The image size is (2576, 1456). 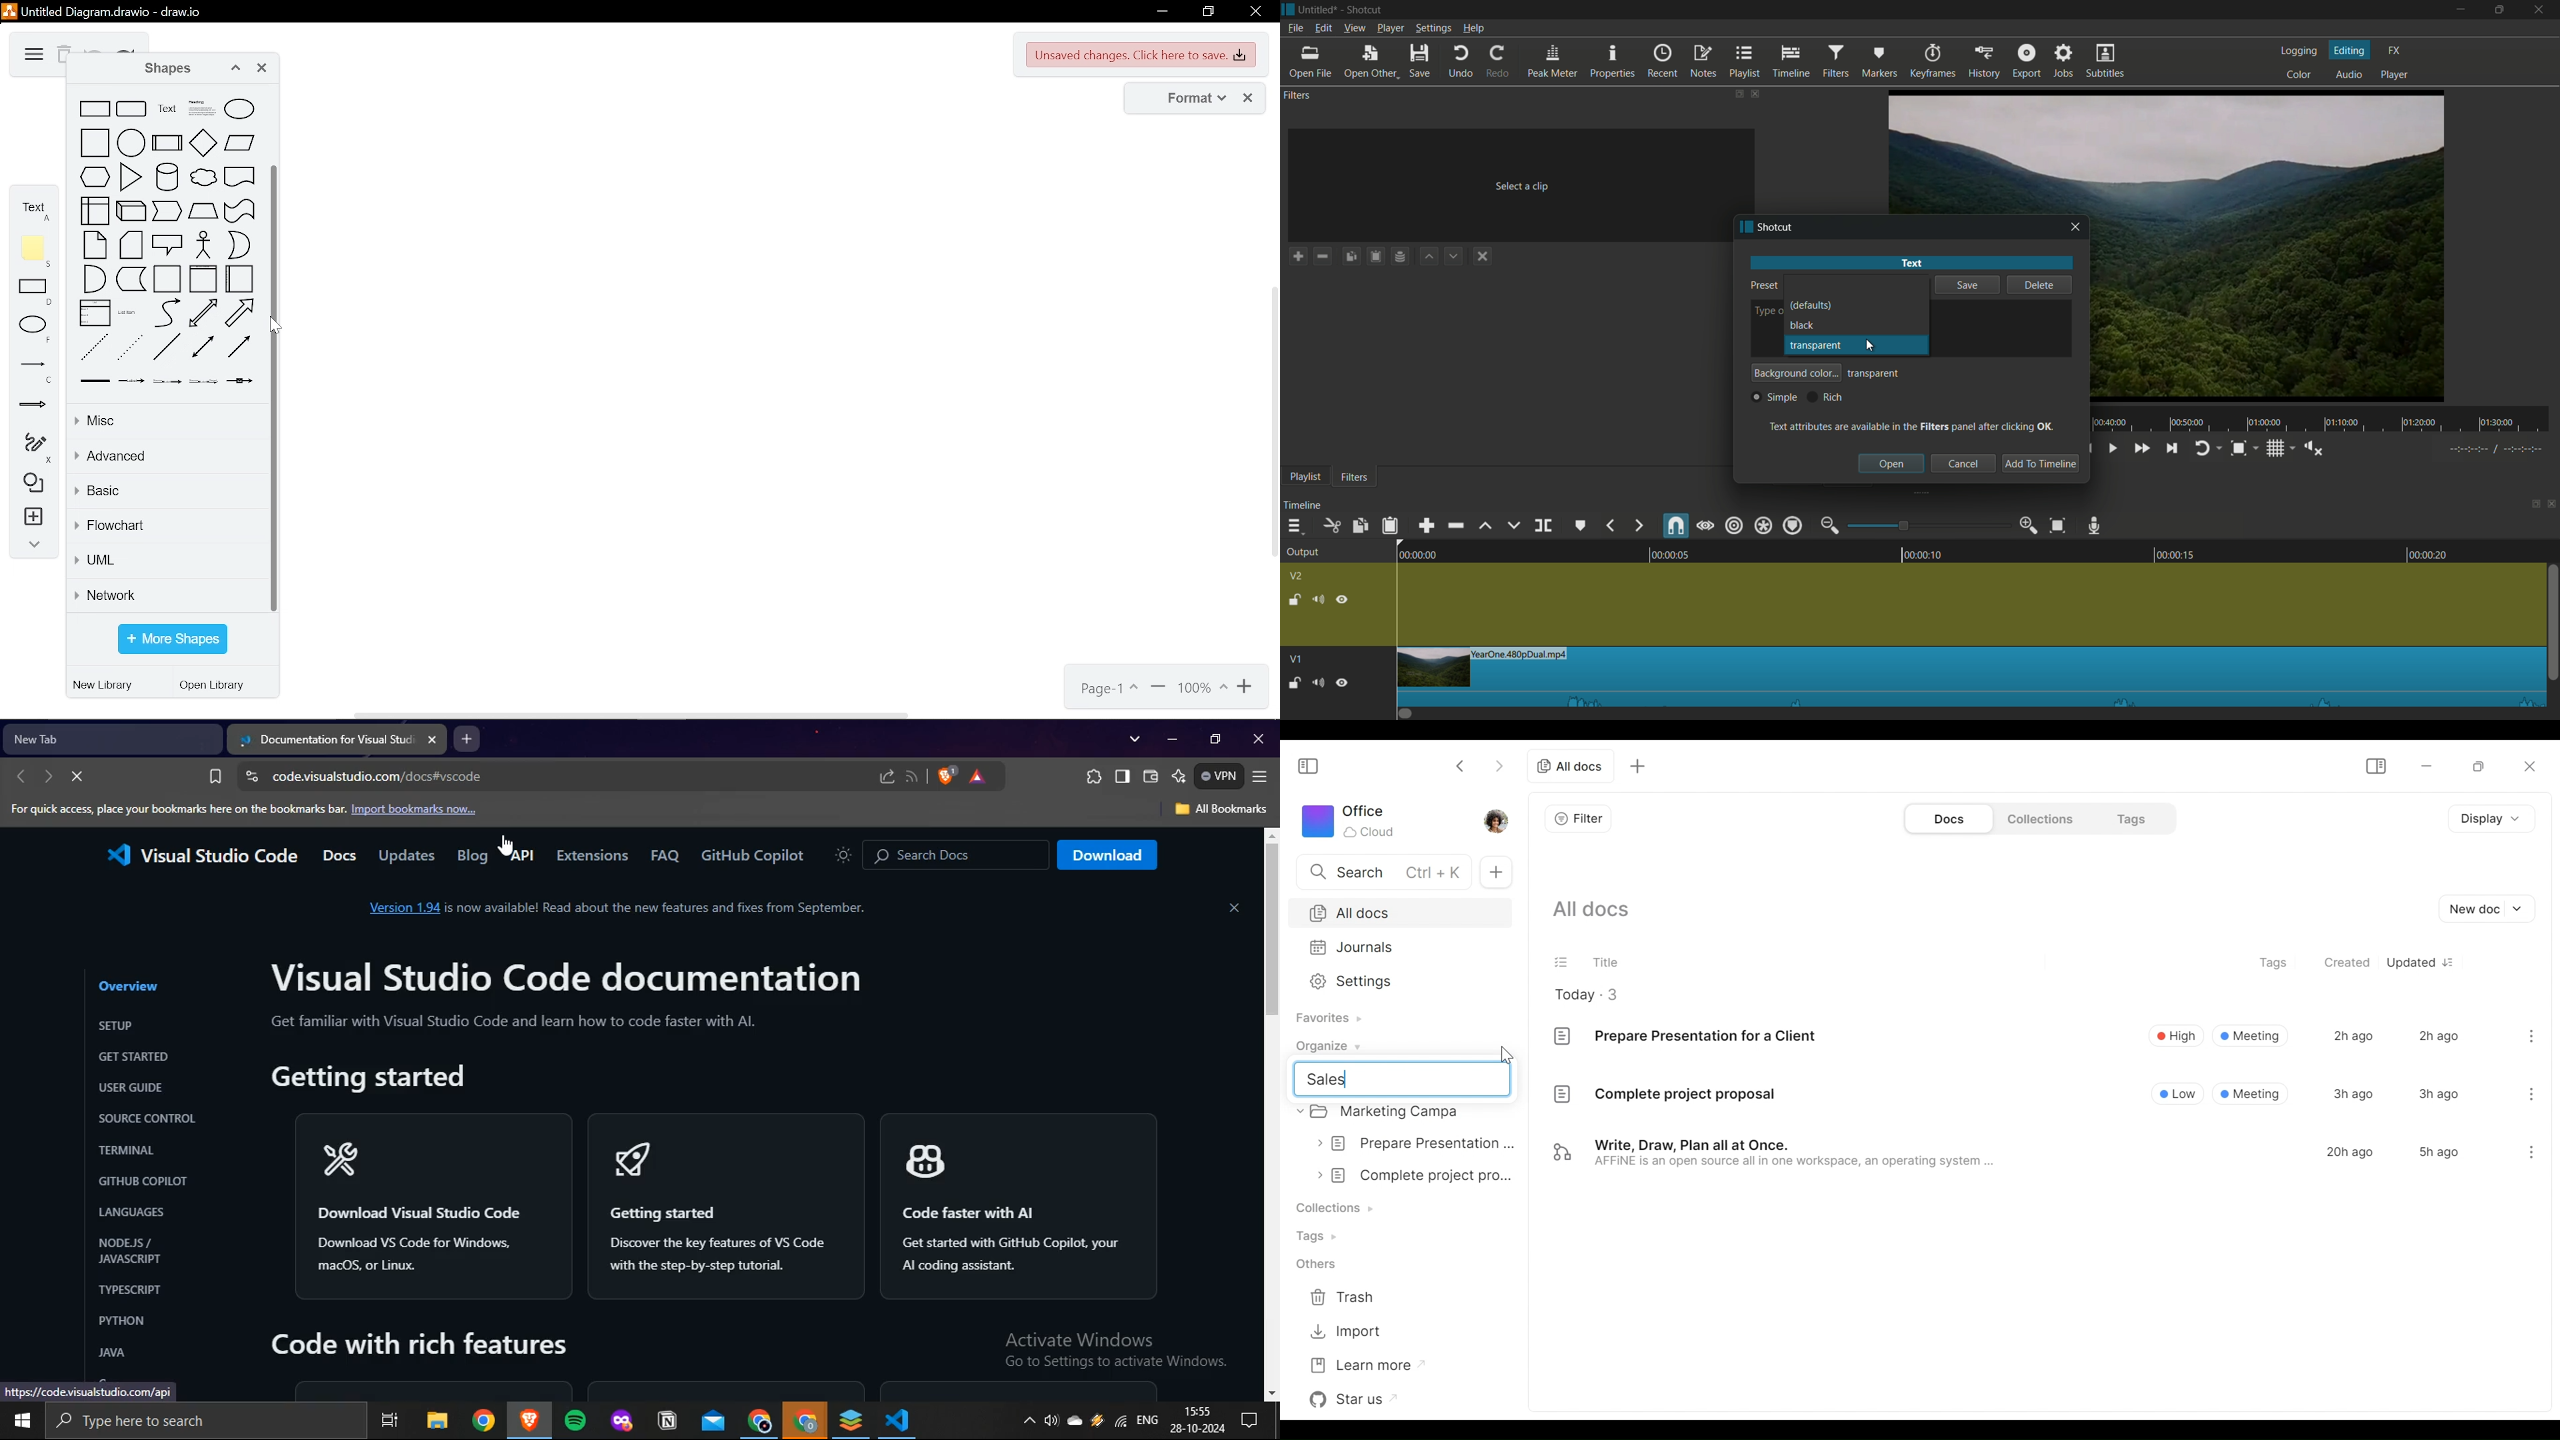 What do you see at coordinates (1107, 689) in the screenshot?
I see `page` at bounding box center [1107, 689].